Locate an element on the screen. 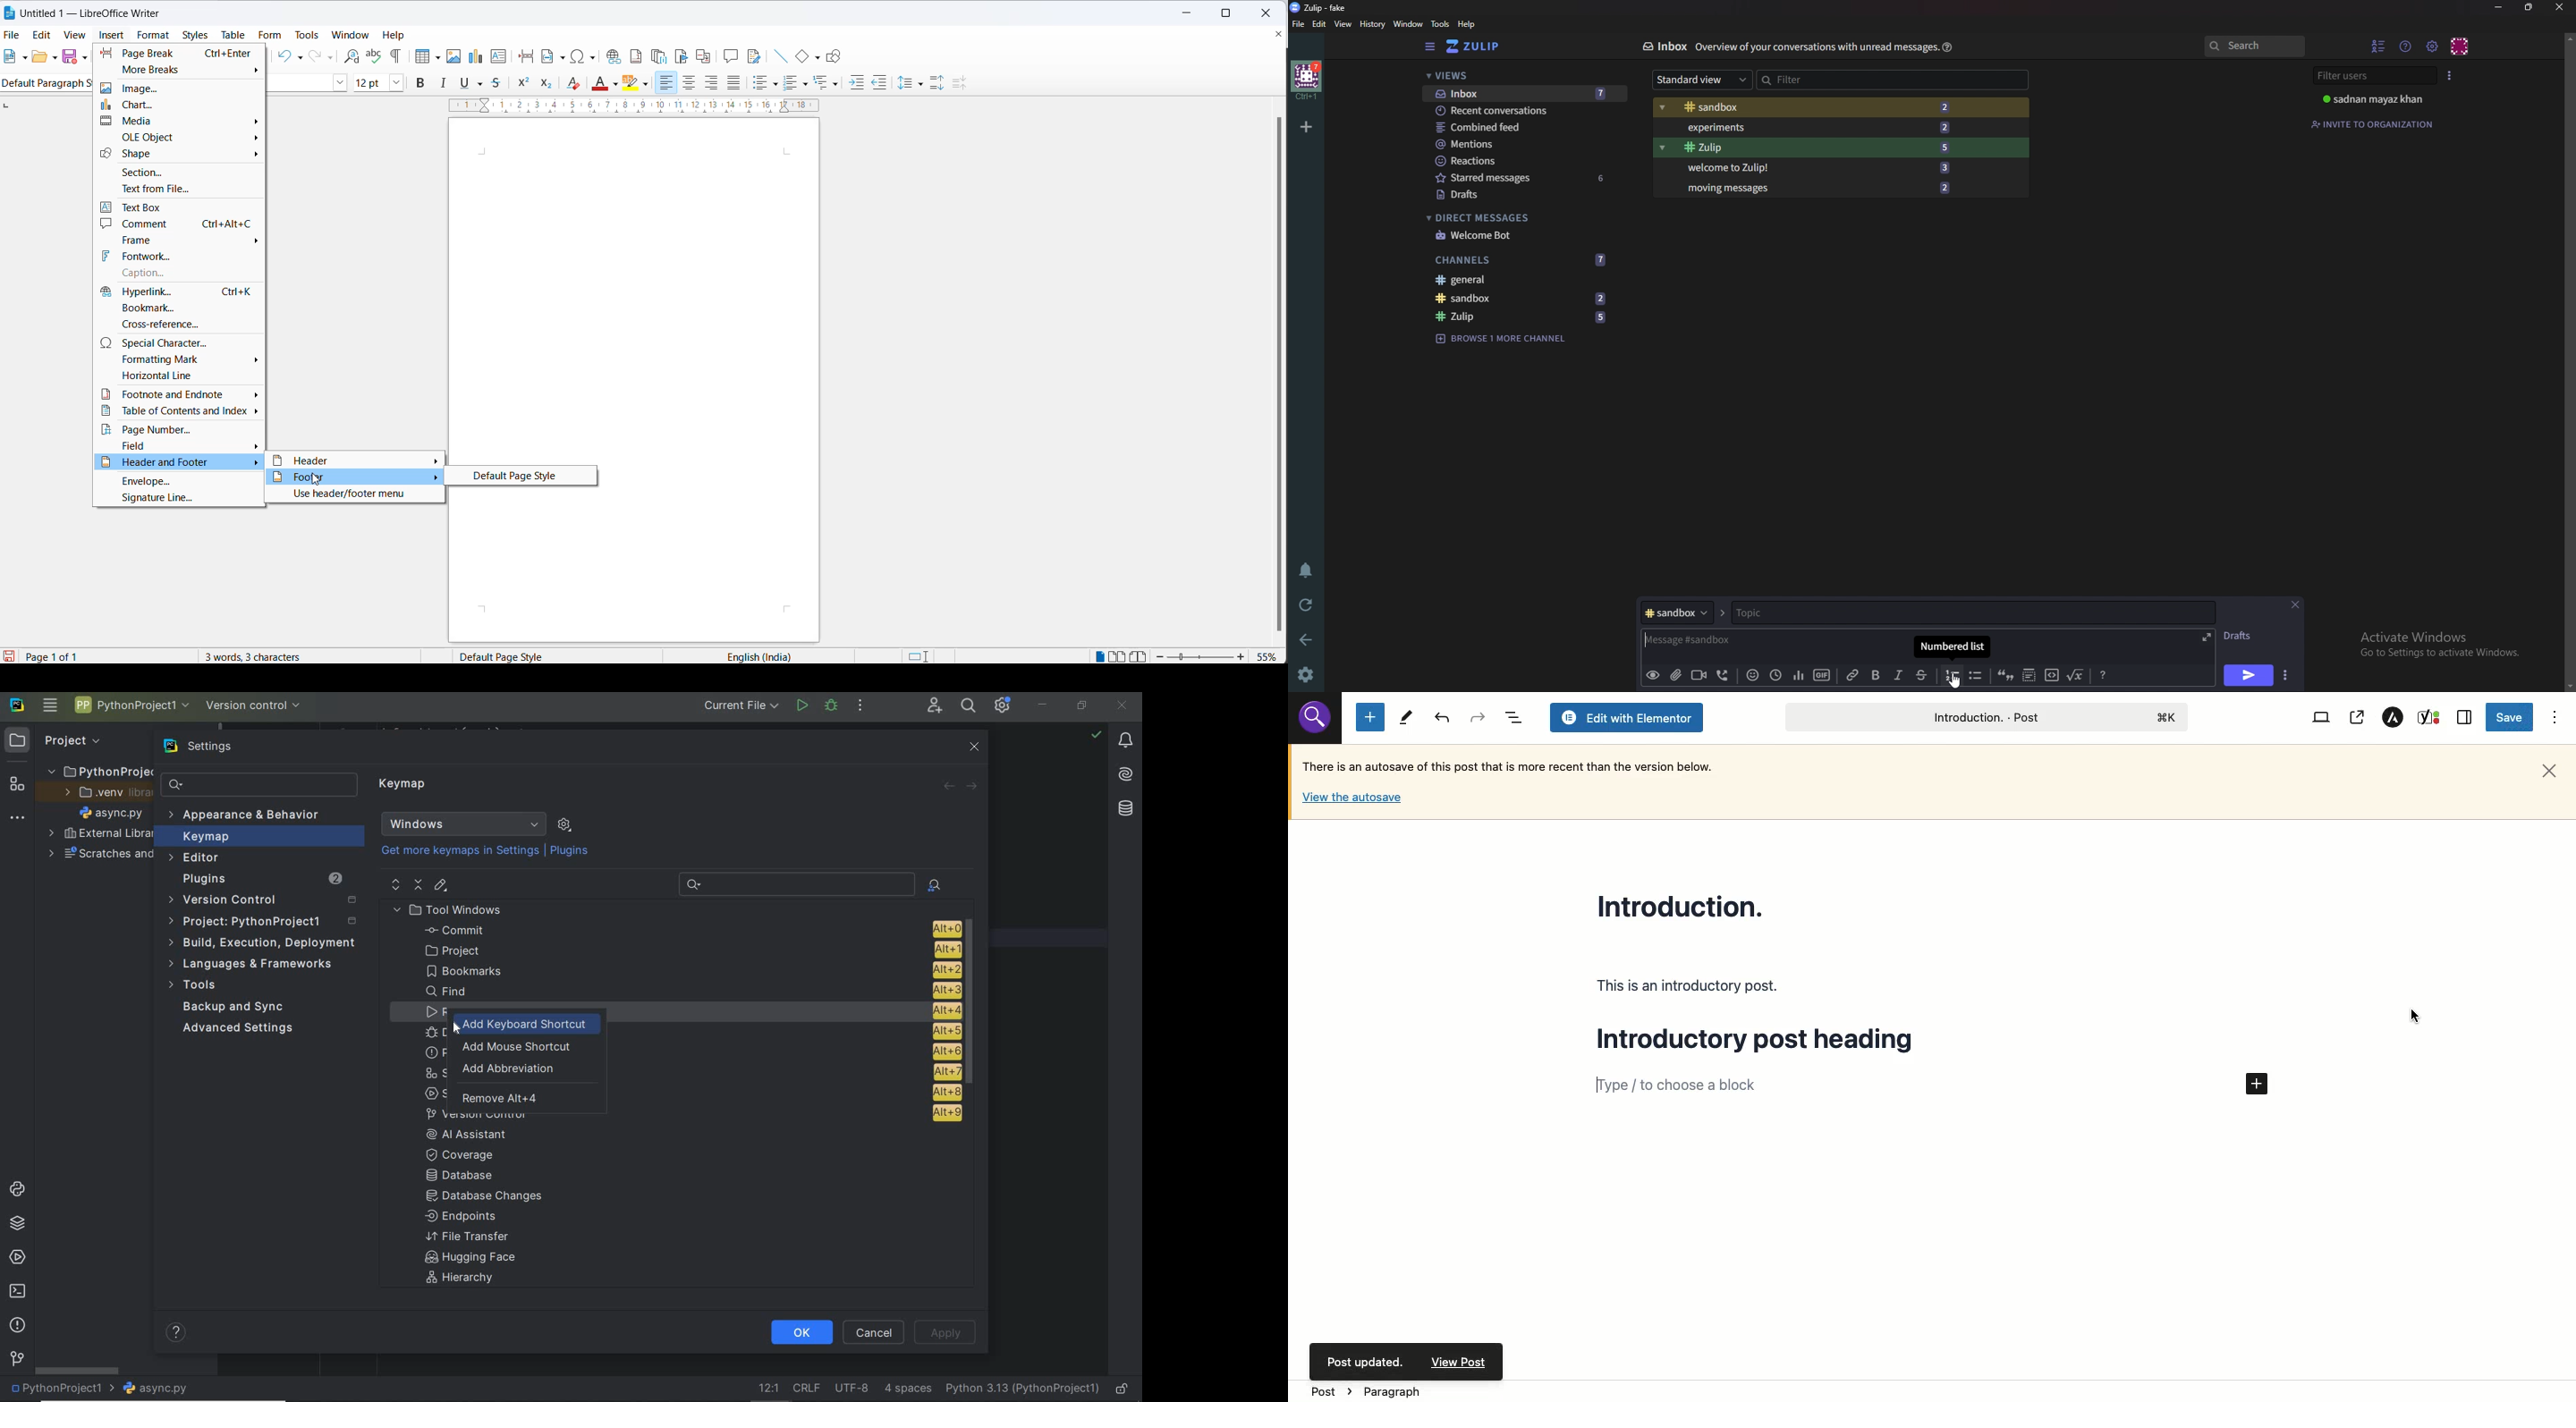  User is located at coordinates (2376, 99).